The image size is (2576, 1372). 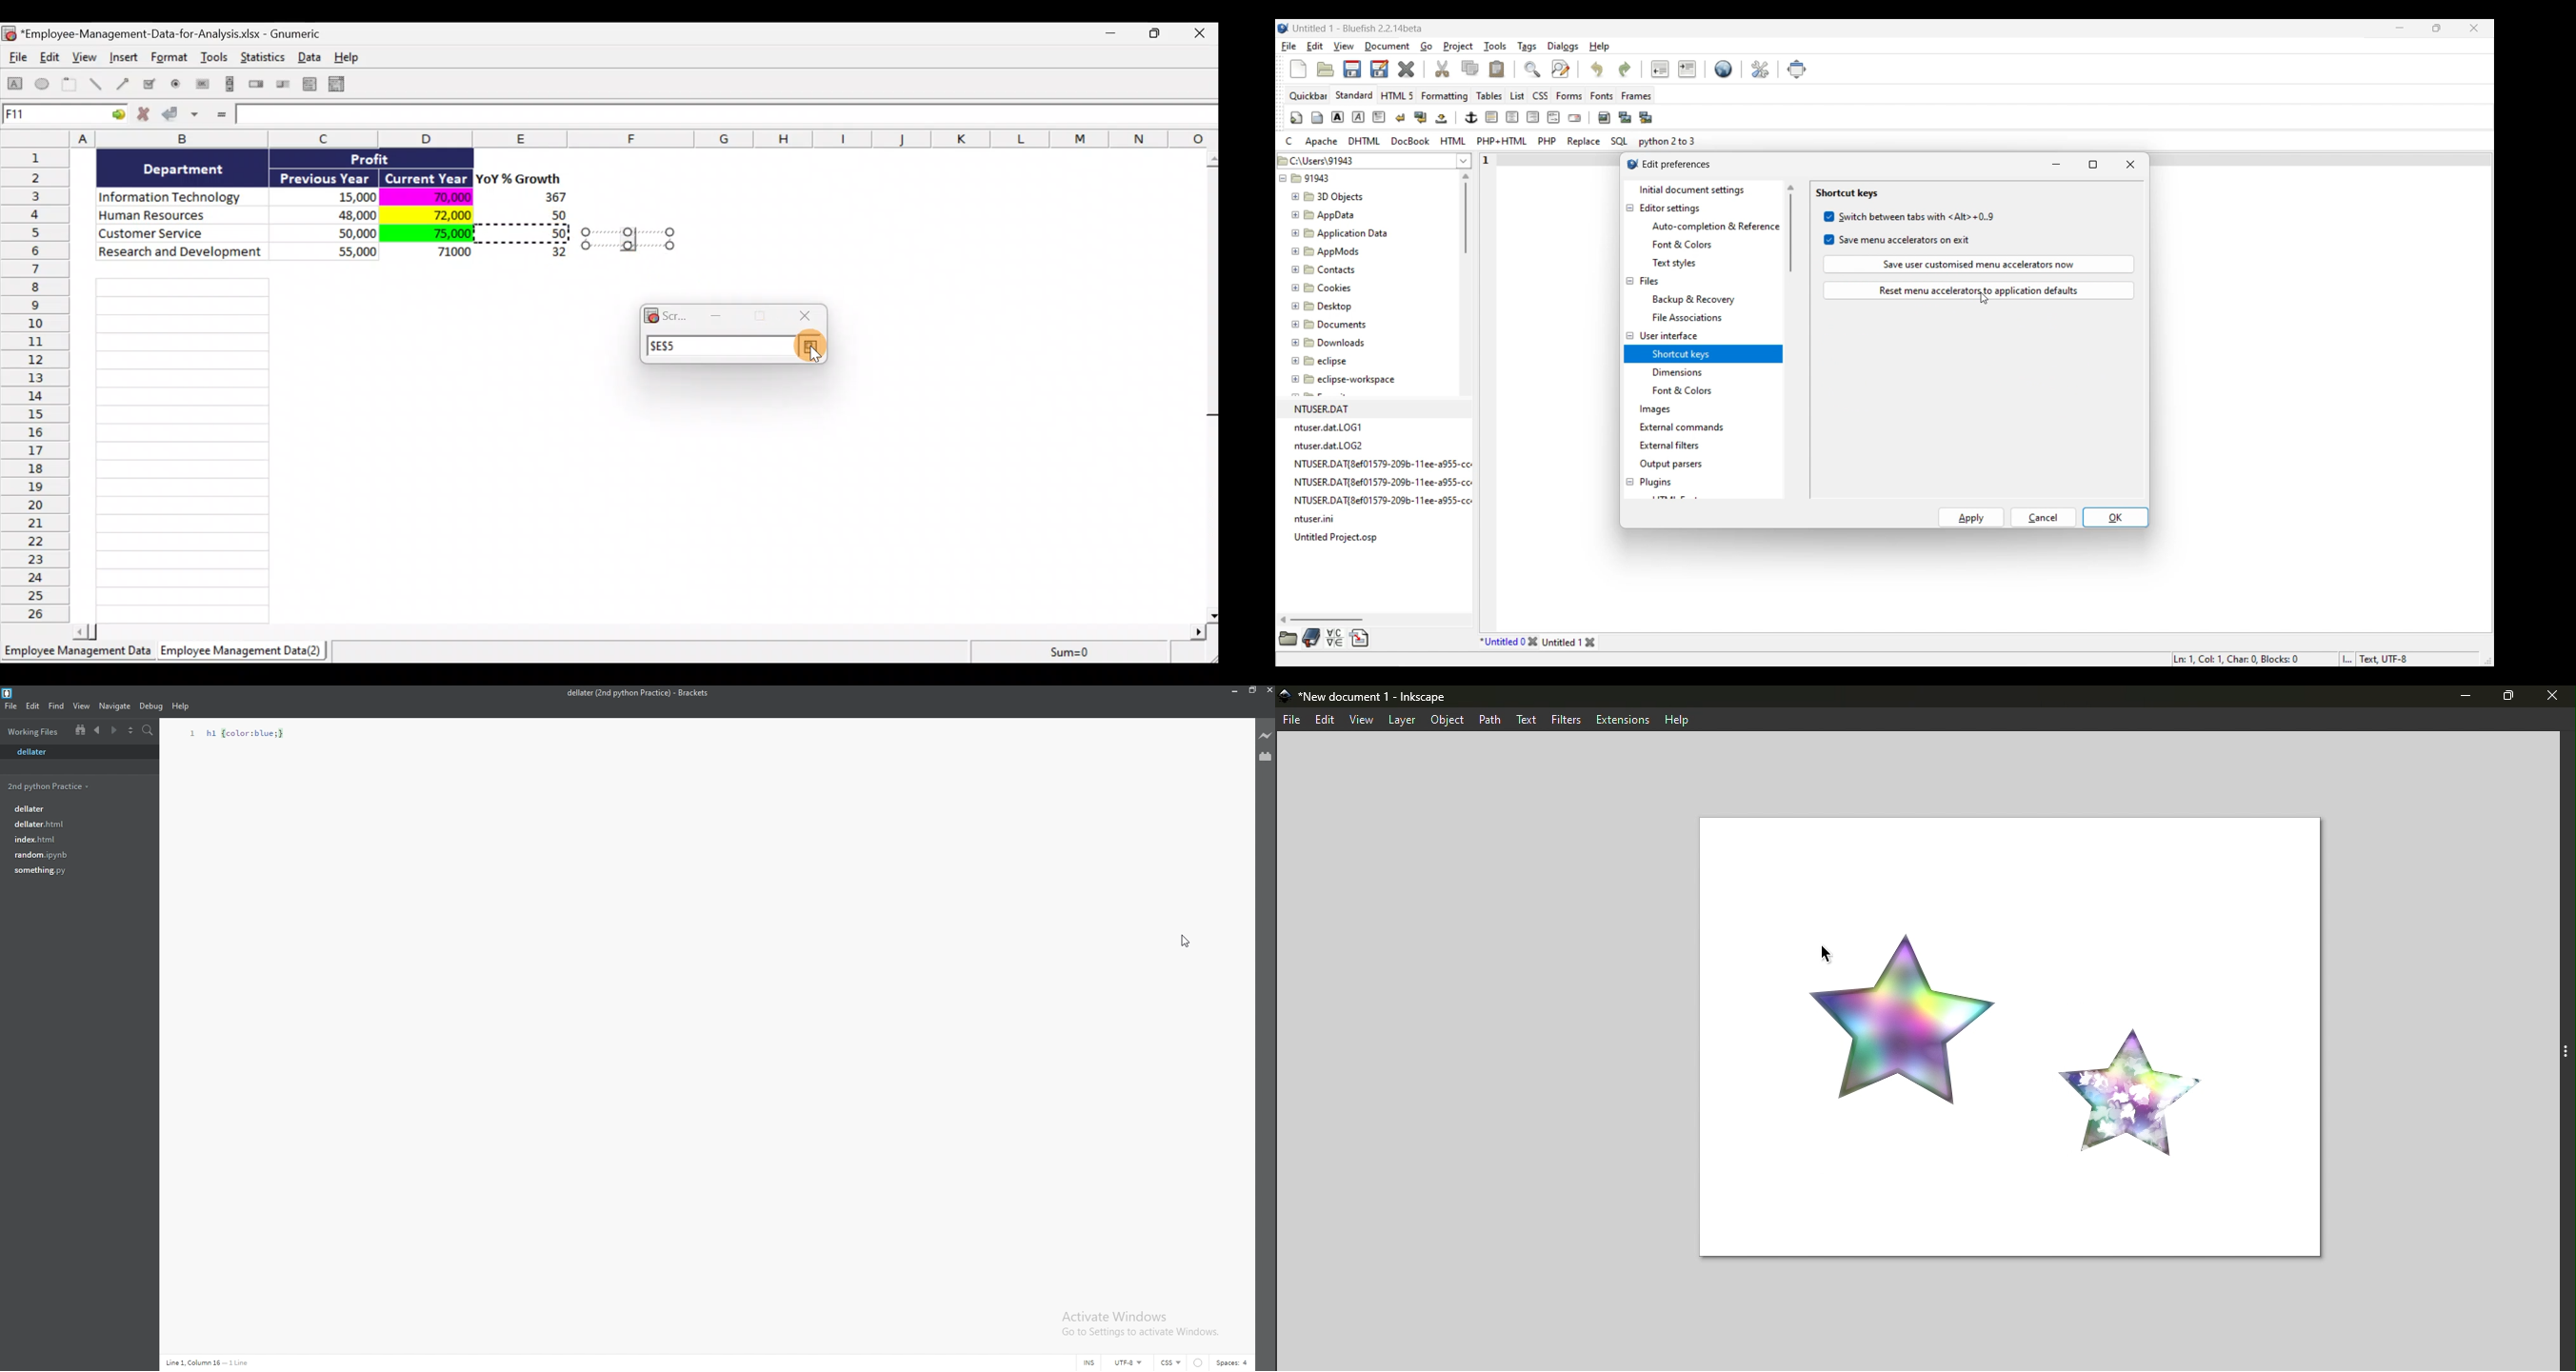 What do you see at coordinates (2465, 697) in the screenshot?
I see `minimize` at bounding box center [2465, 697].